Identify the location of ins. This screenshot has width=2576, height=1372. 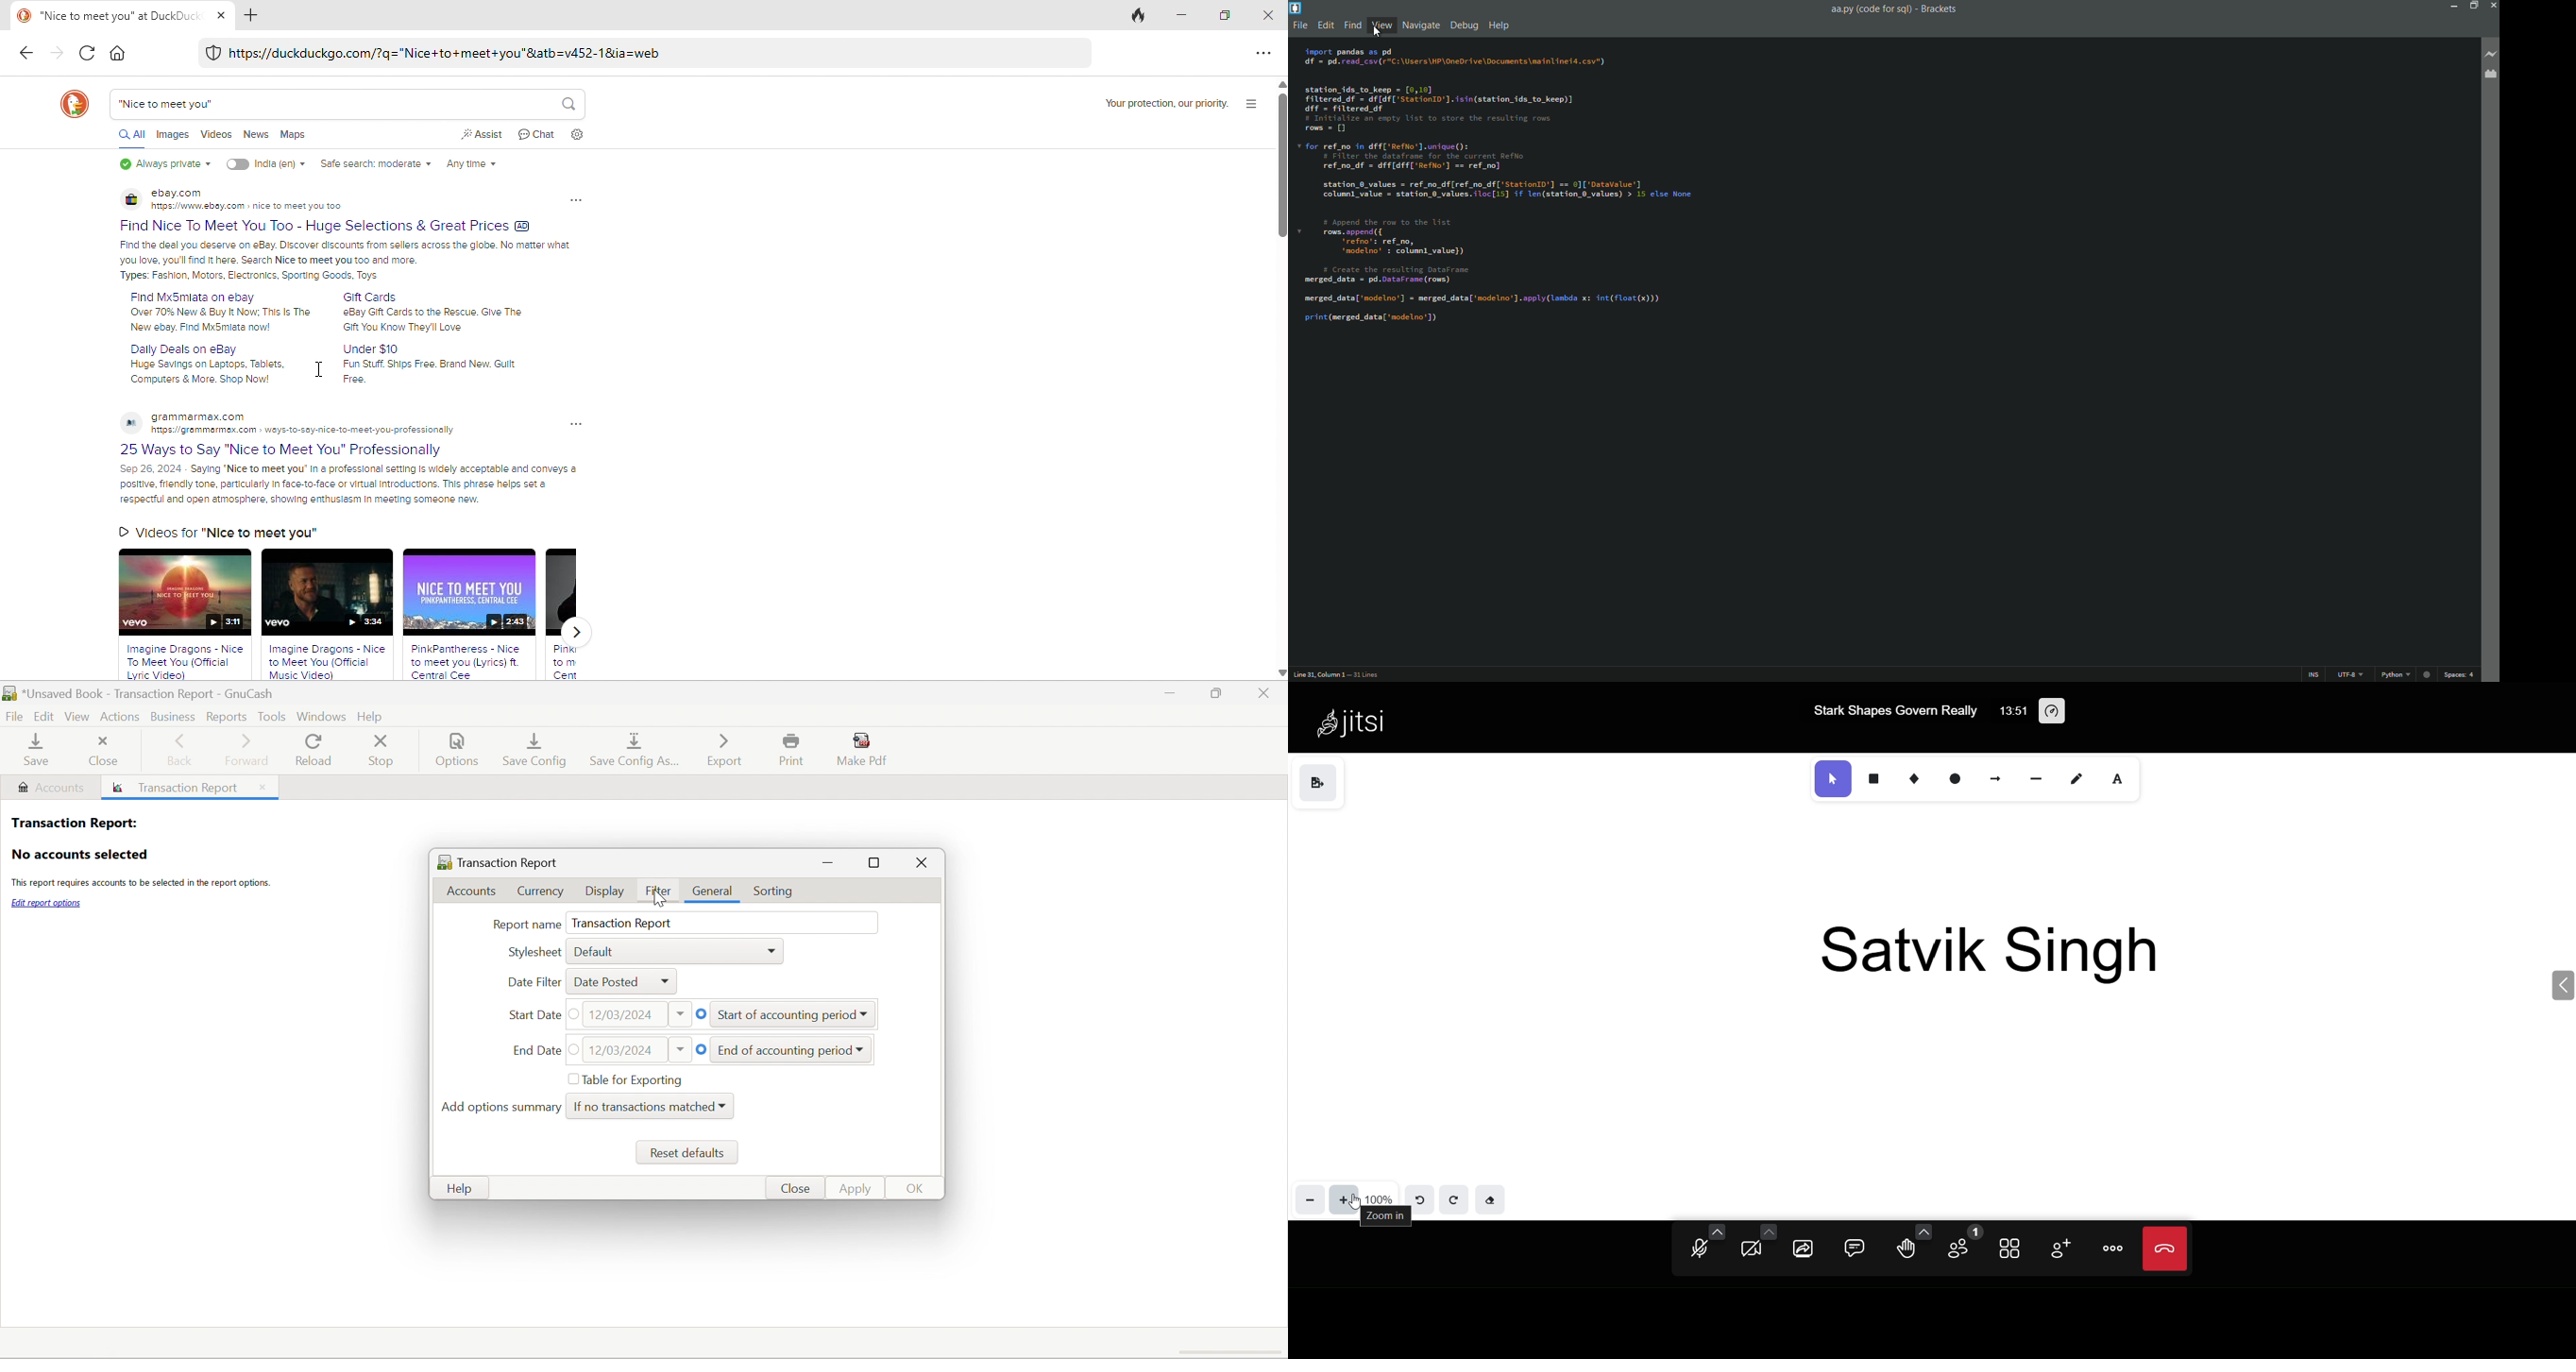
(2316, 675).